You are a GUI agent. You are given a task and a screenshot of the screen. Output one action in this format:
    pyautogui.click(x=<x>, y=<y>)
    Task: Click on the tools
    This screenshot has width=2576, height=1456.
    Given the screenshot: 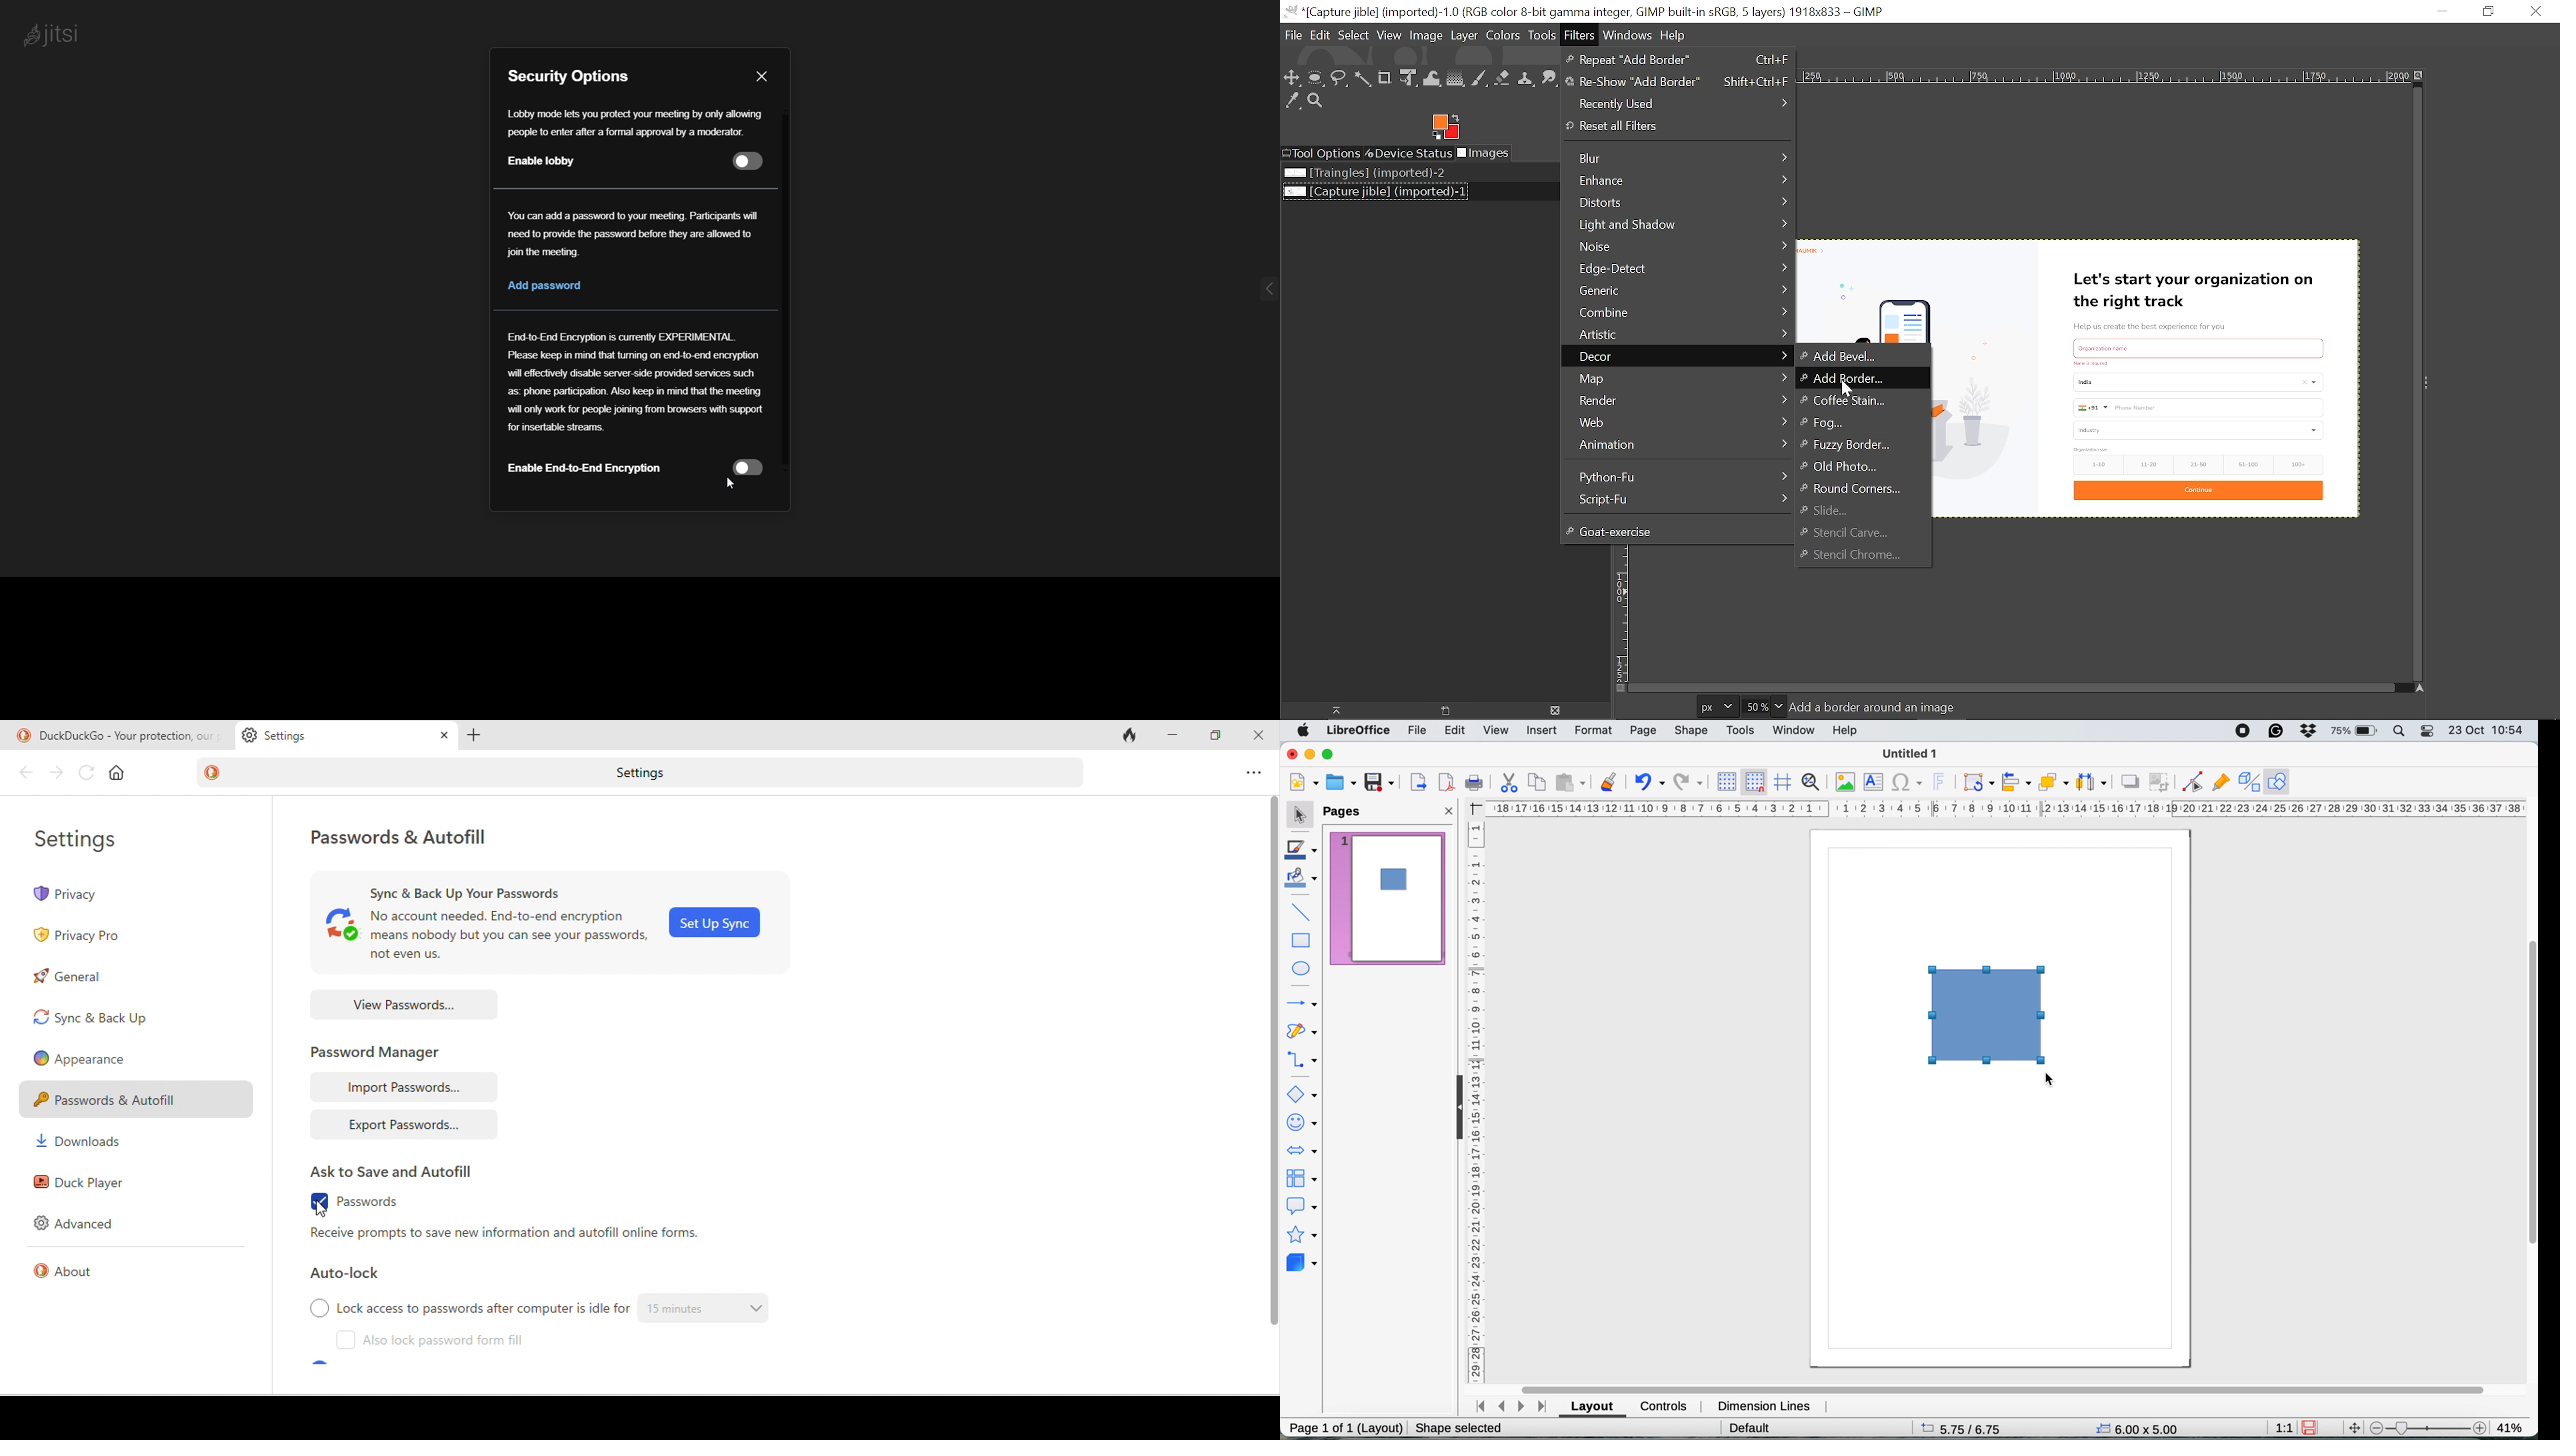 What is the action you would take?
    pyautogui.click(x=1741, y=730)
    